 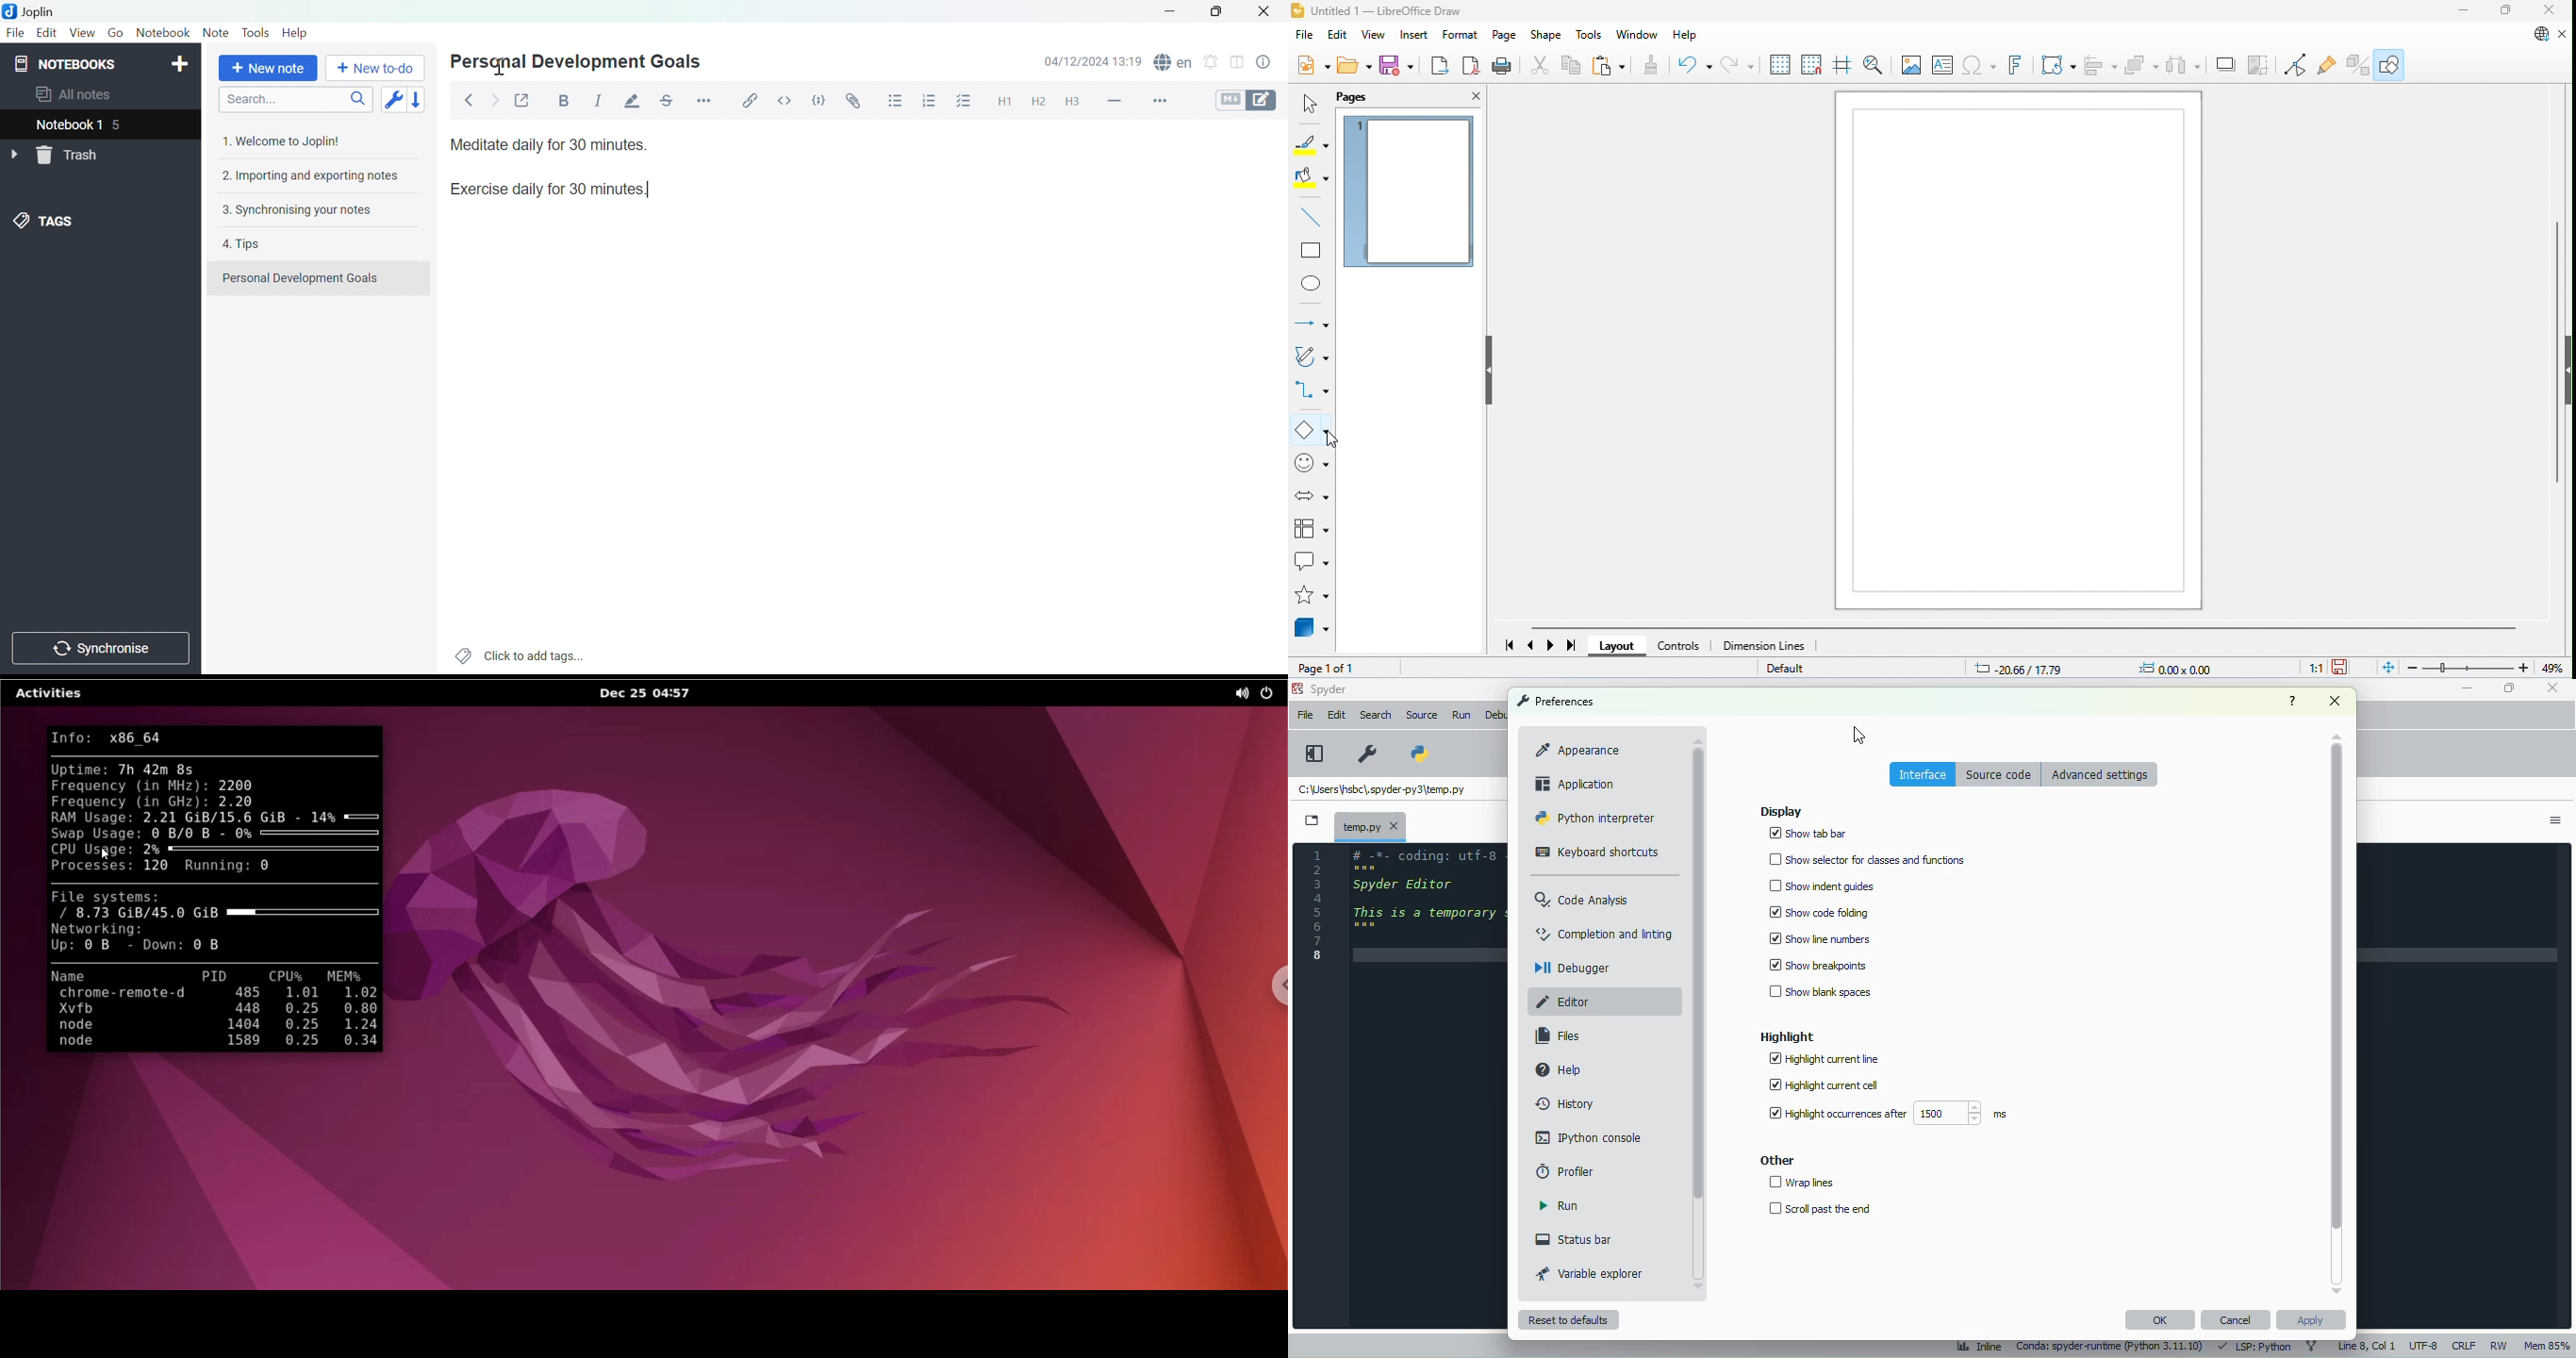 What do you see at coordinates (301, 278) in the screenshot?
I see `Personal Development Goals` at bounding box center [301, 278].